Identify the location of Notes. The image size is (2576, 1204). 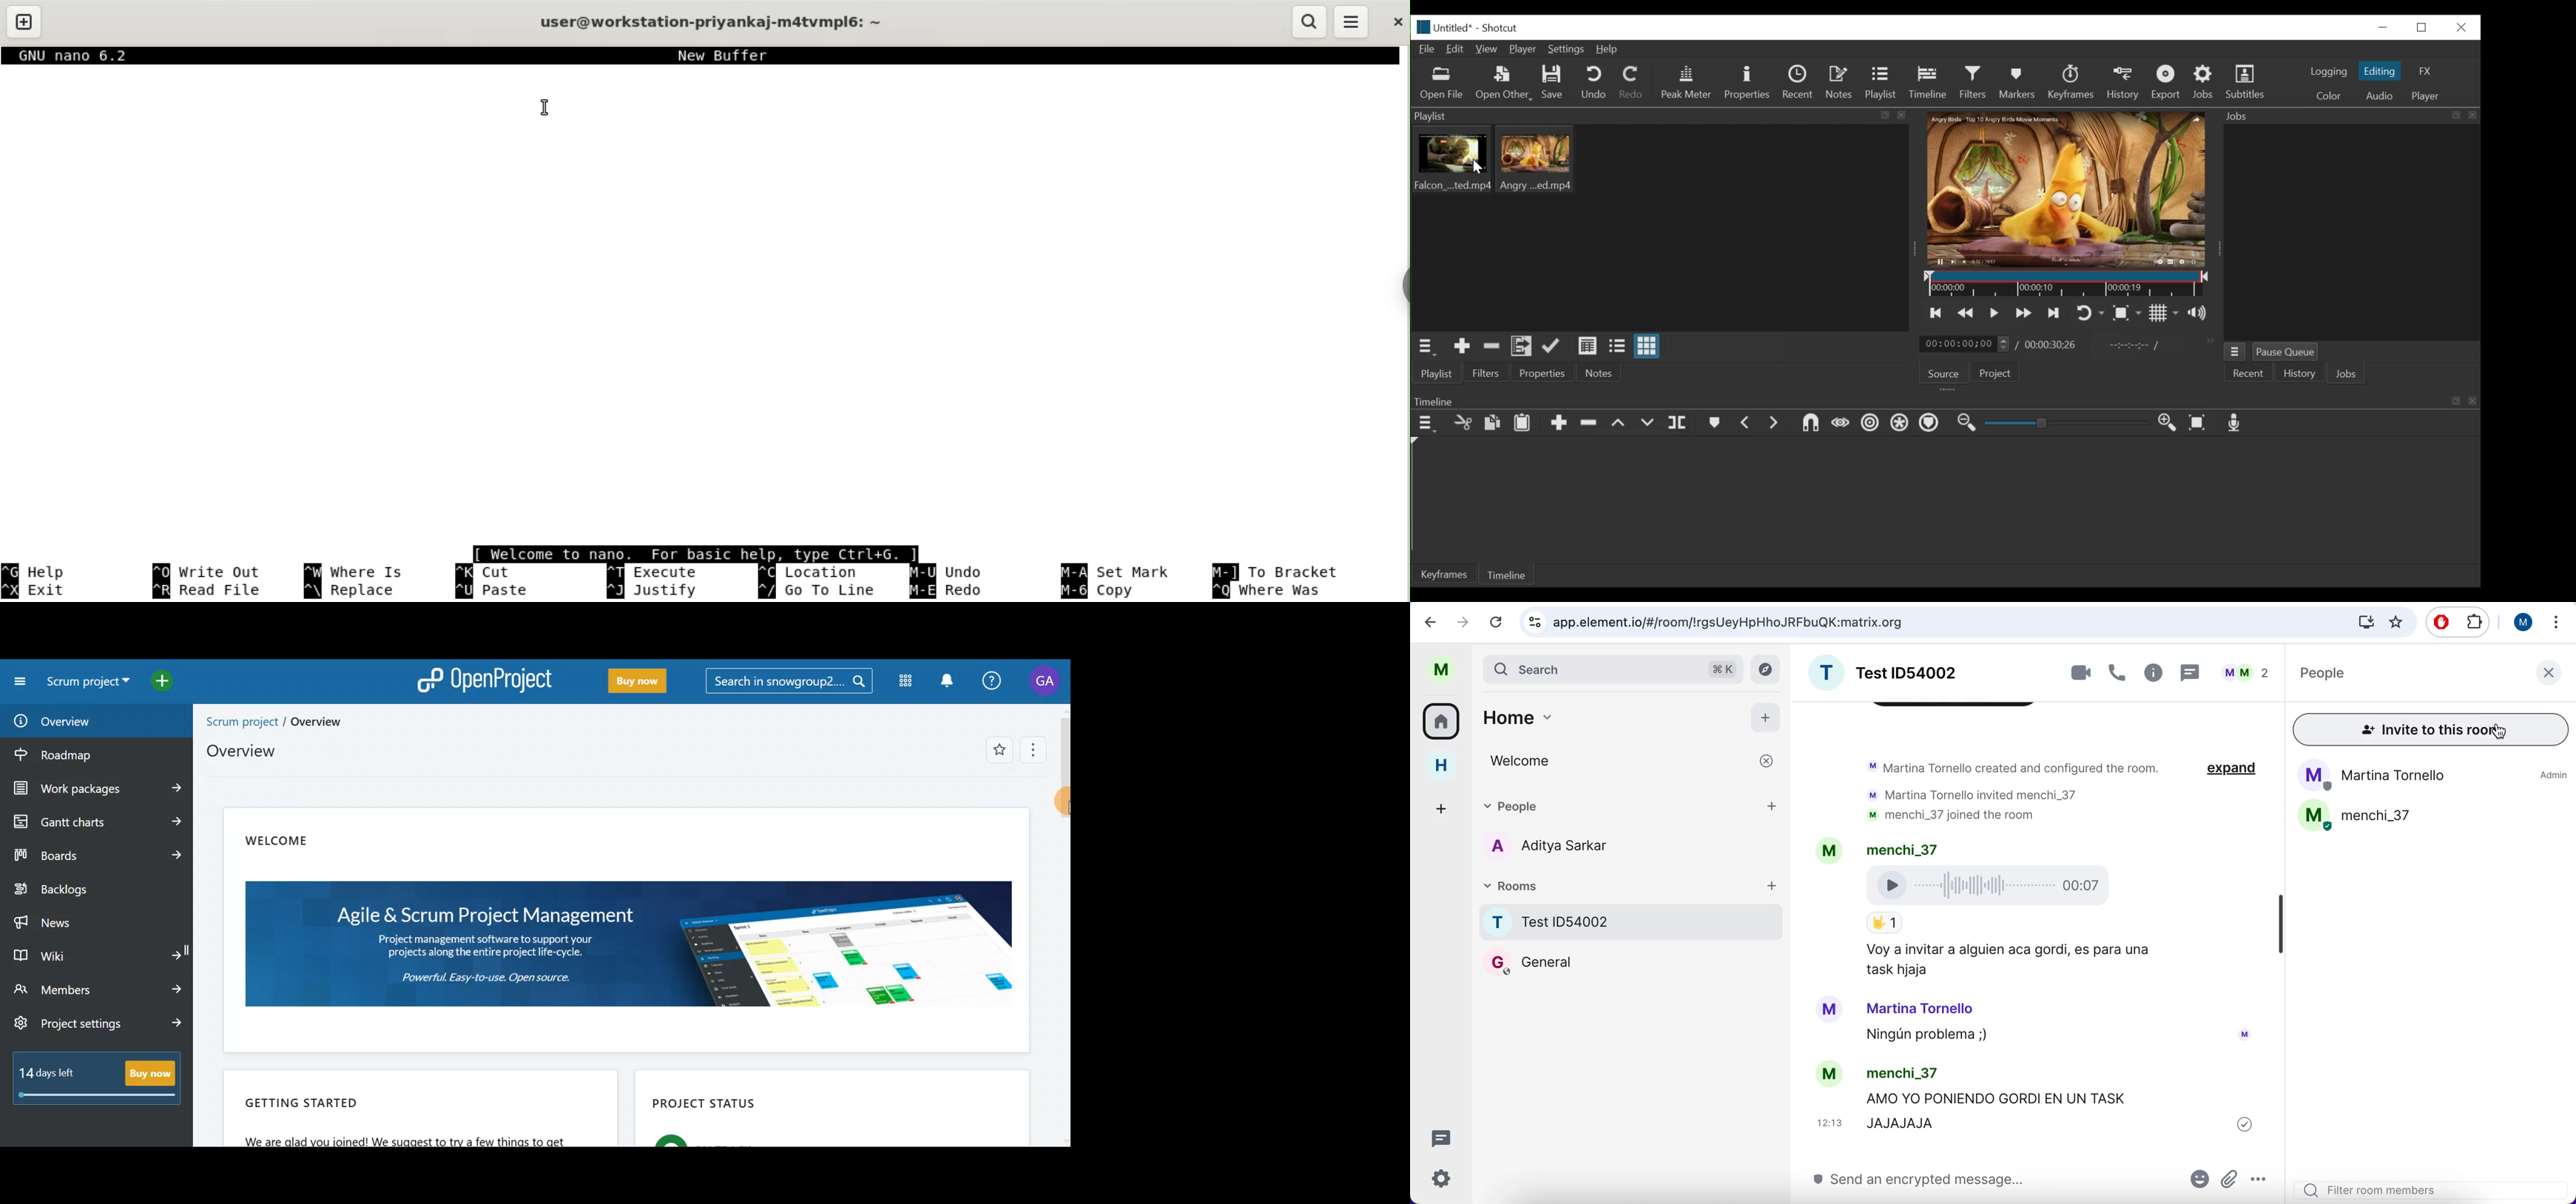
(1599, 373).